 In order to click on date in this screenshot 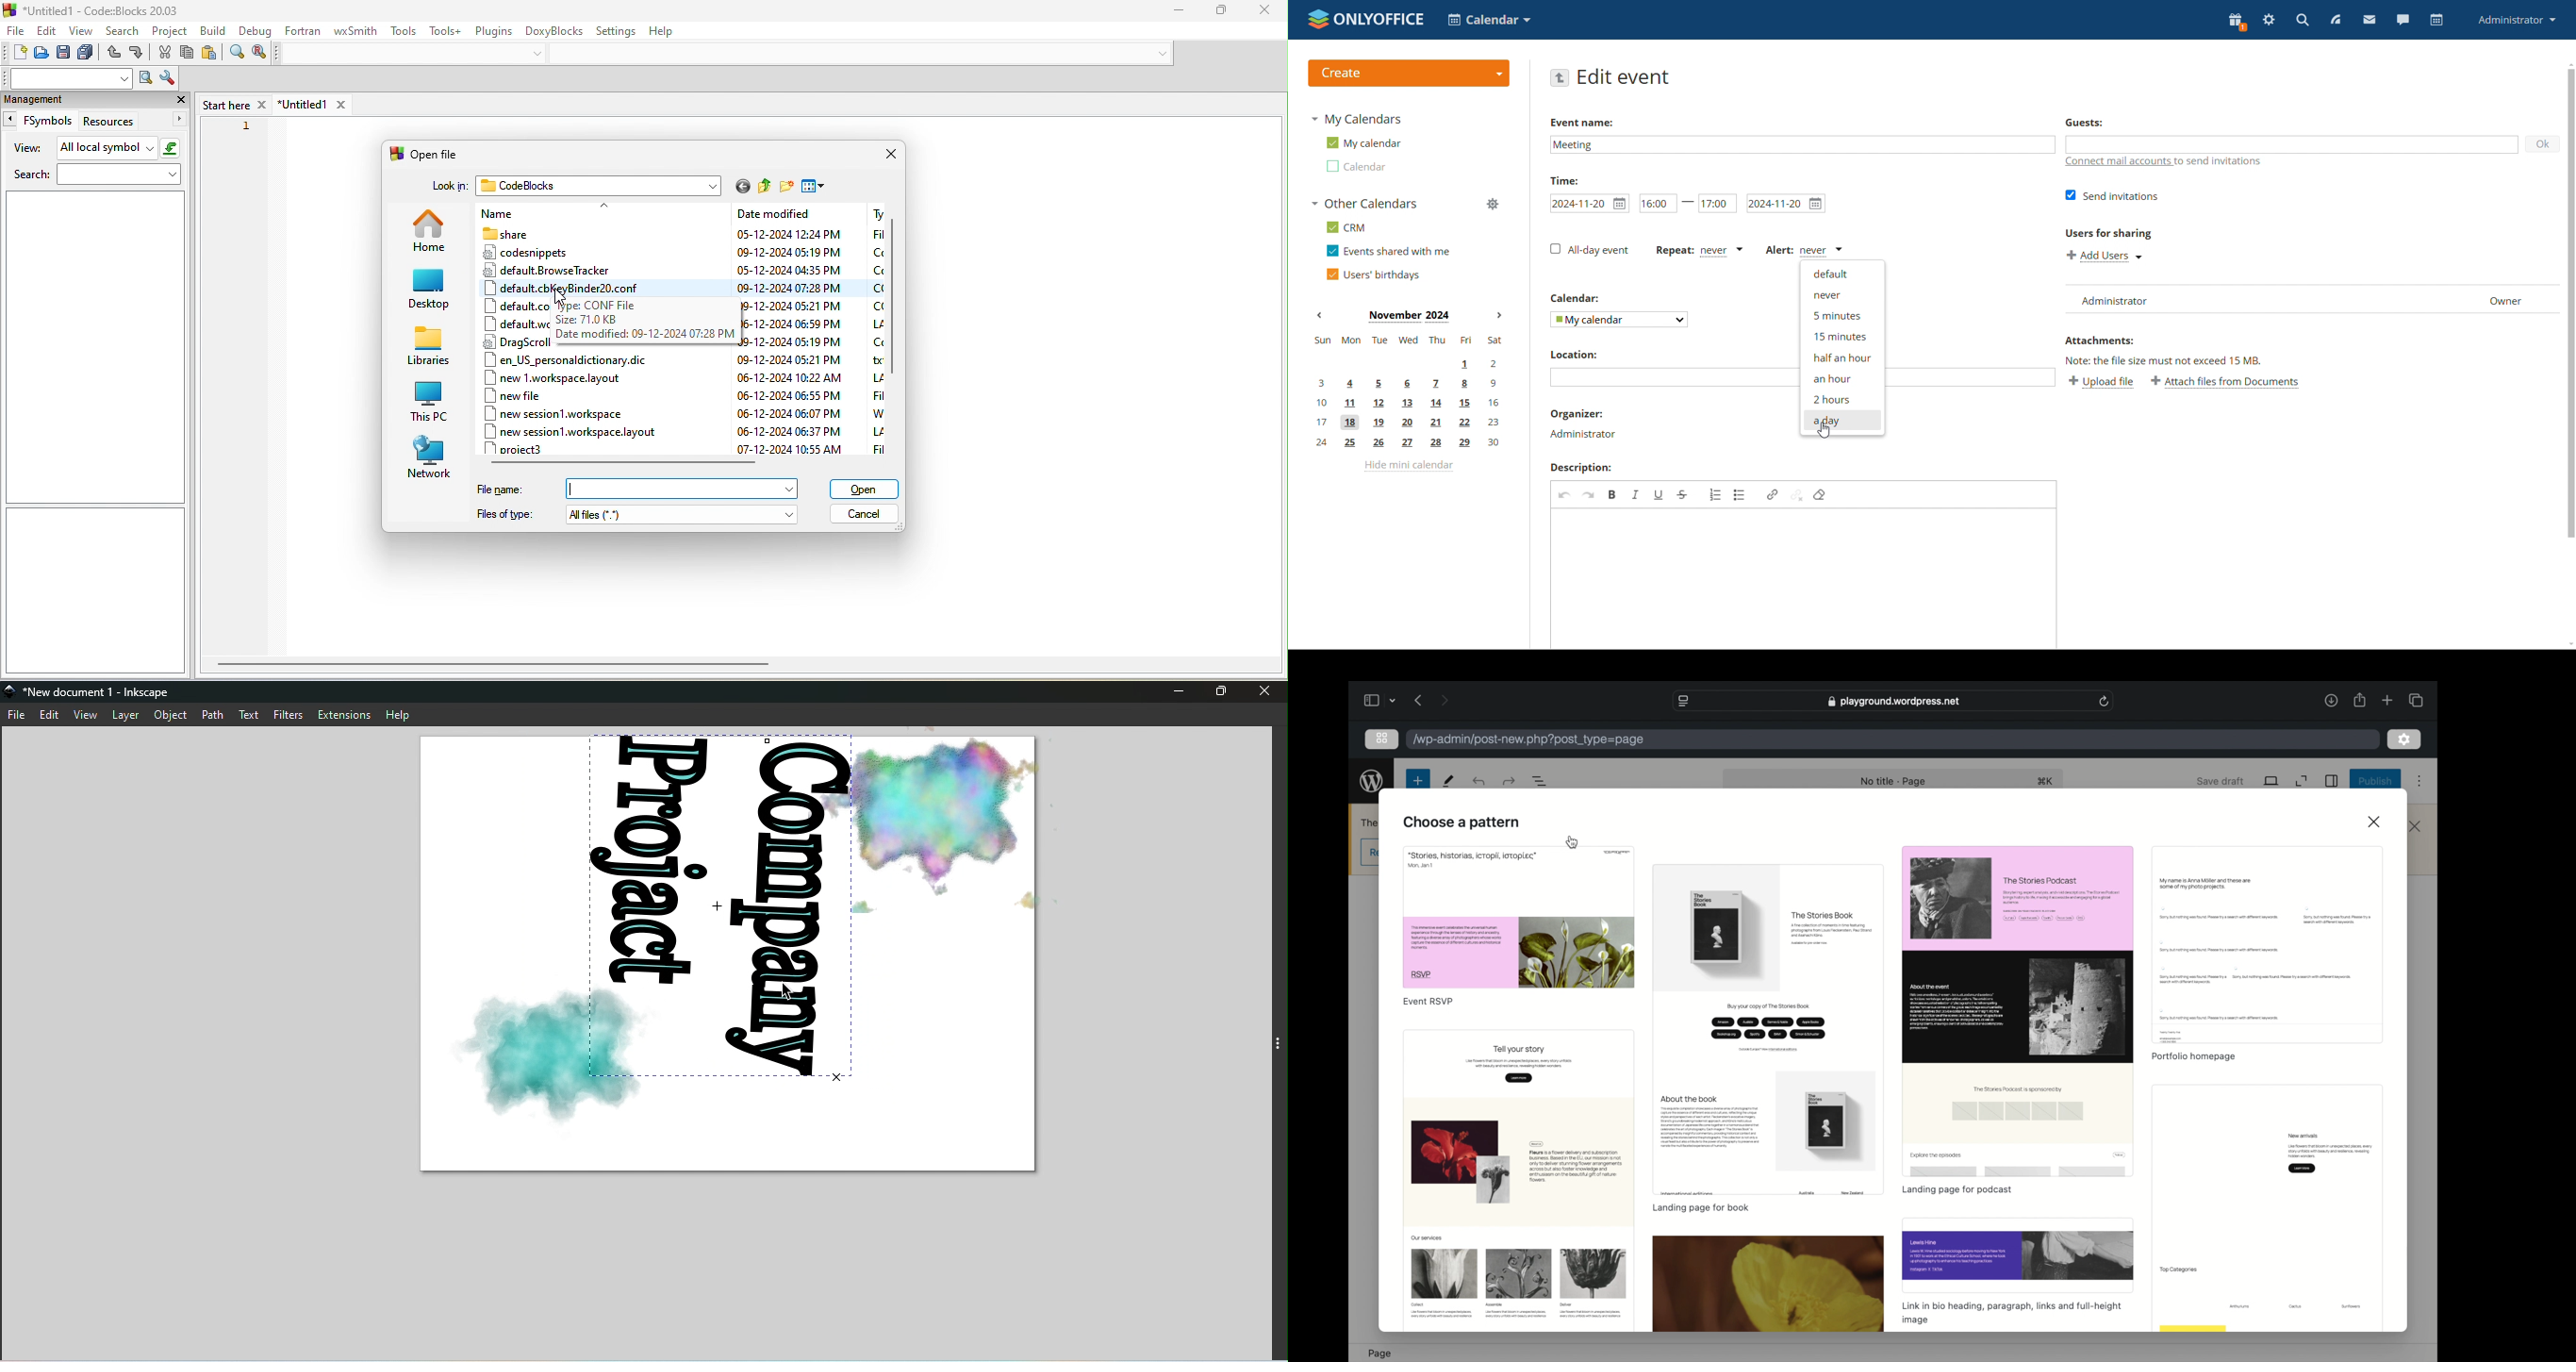, I will do `click(787, 413)`.